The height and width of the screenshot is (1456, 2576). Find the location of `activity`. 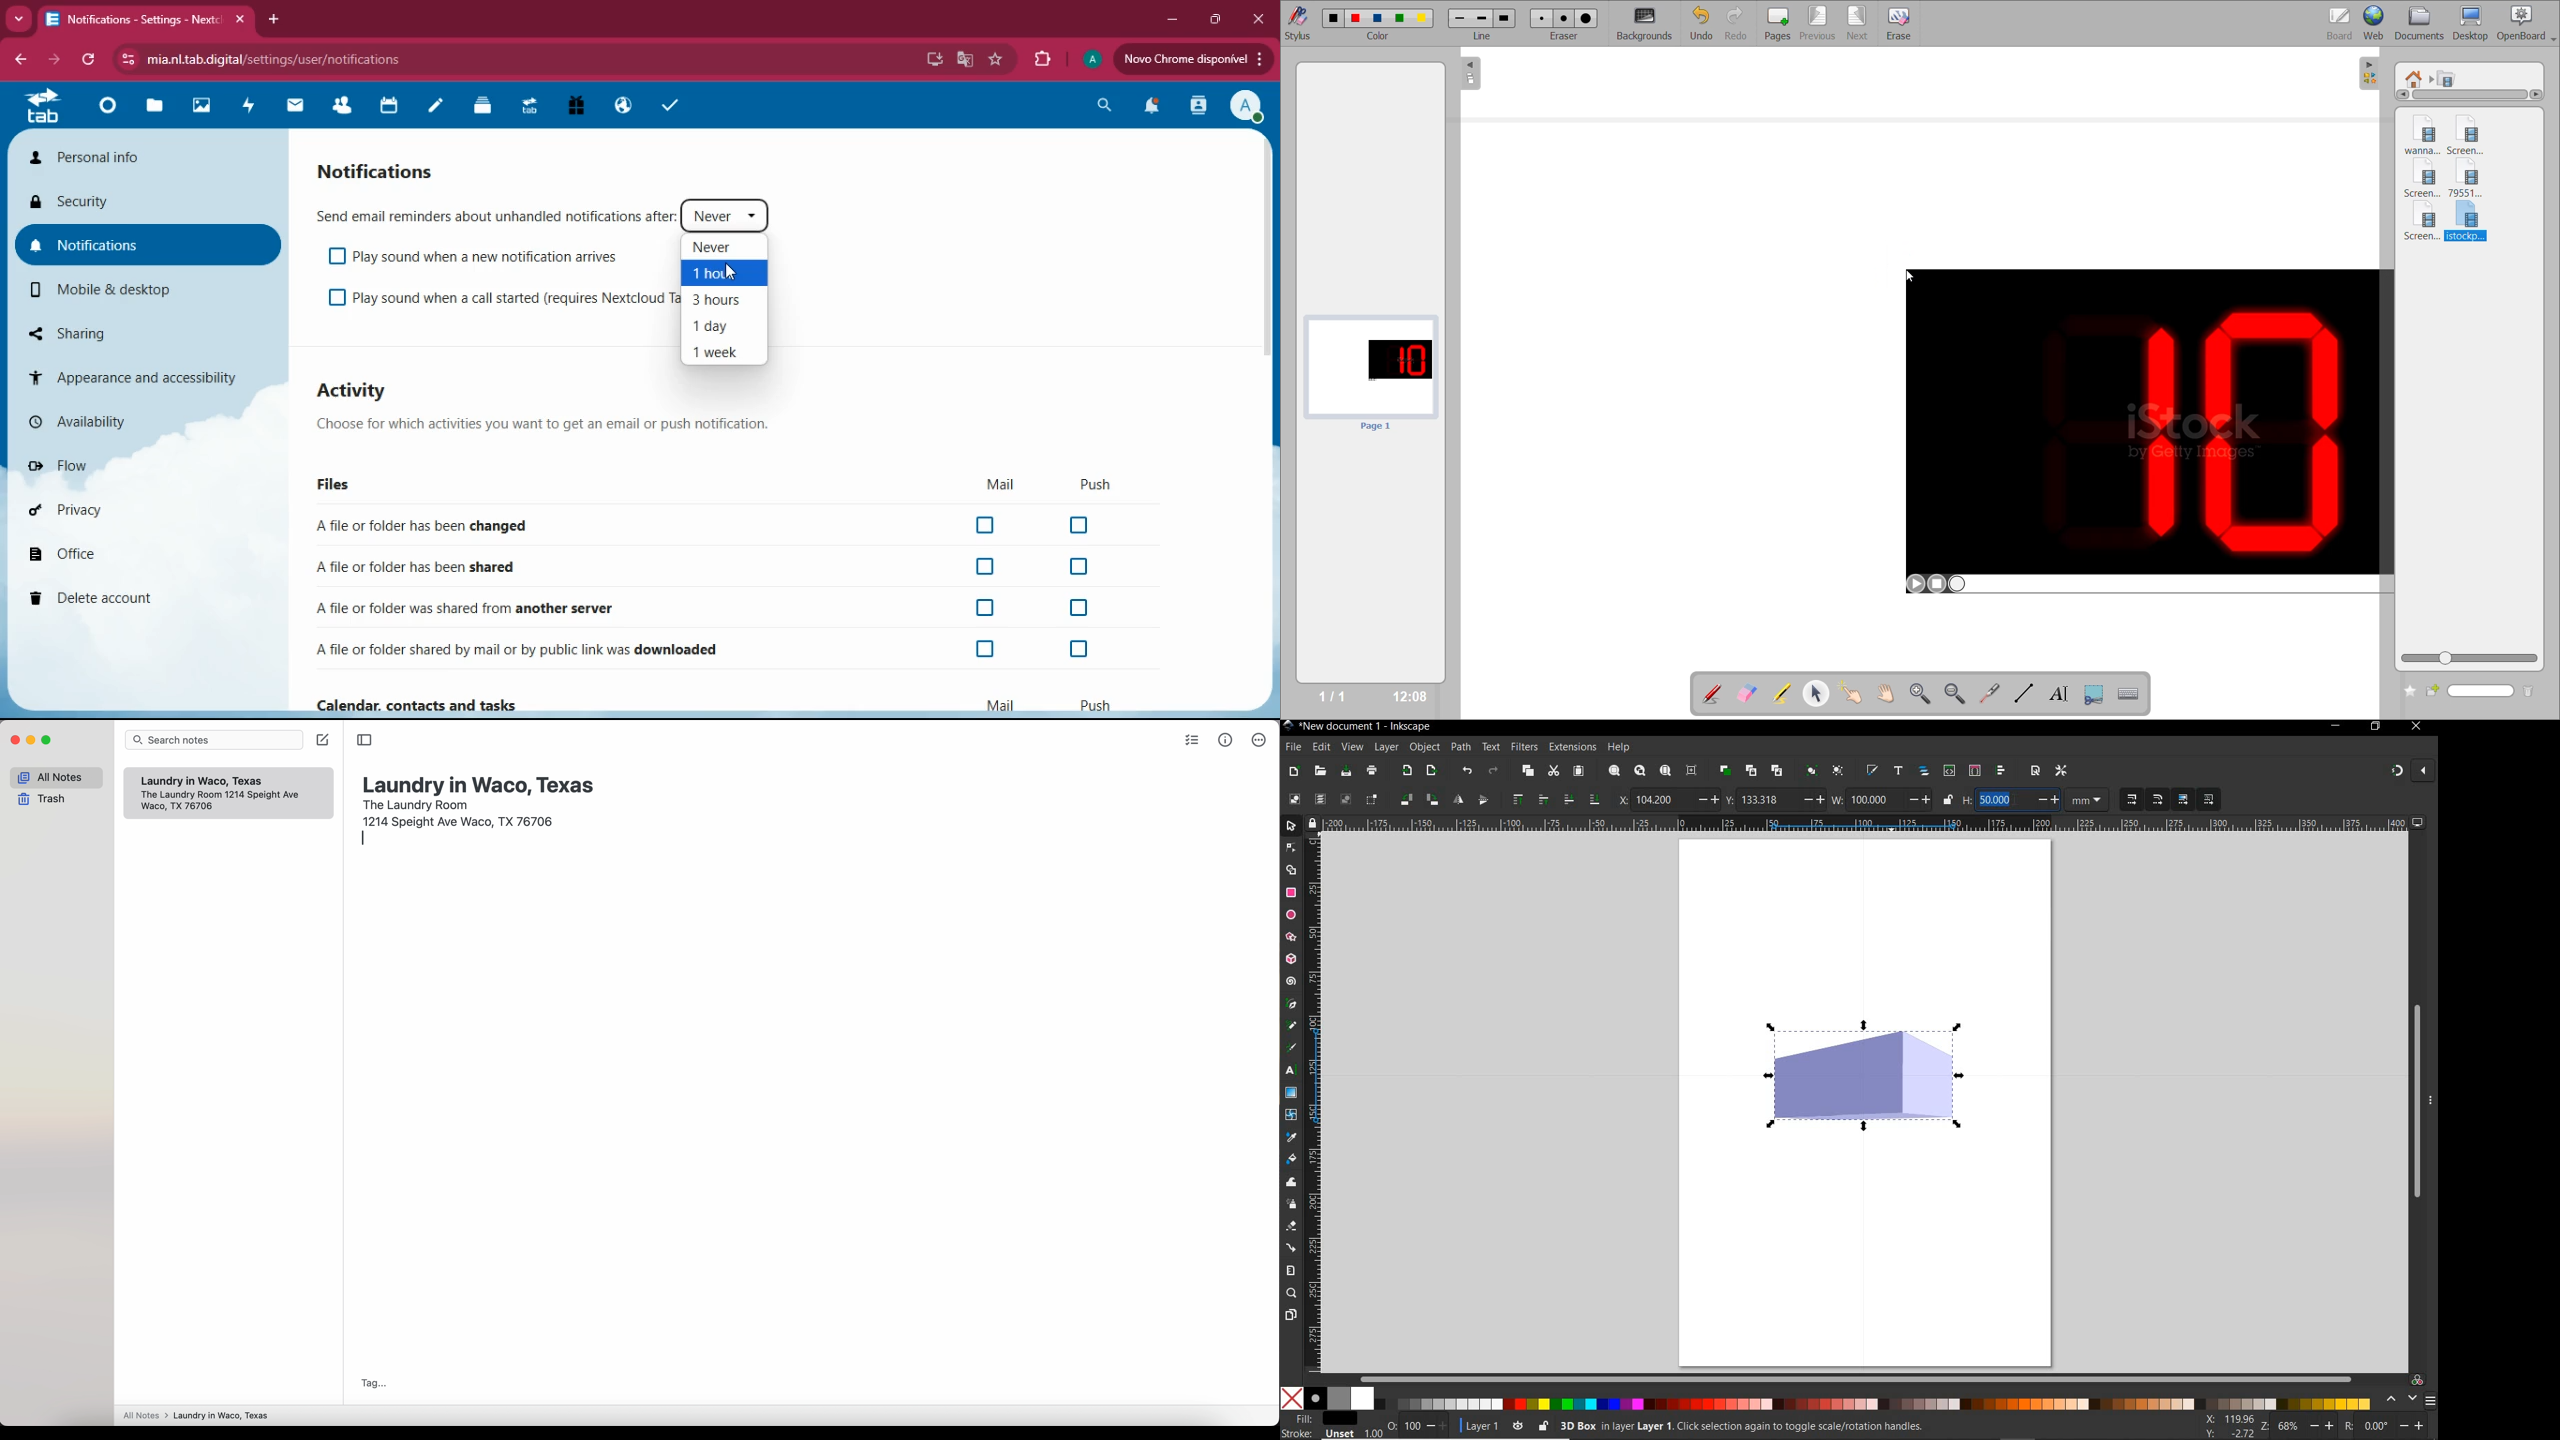

activity is located at coordinates (1195, 106).